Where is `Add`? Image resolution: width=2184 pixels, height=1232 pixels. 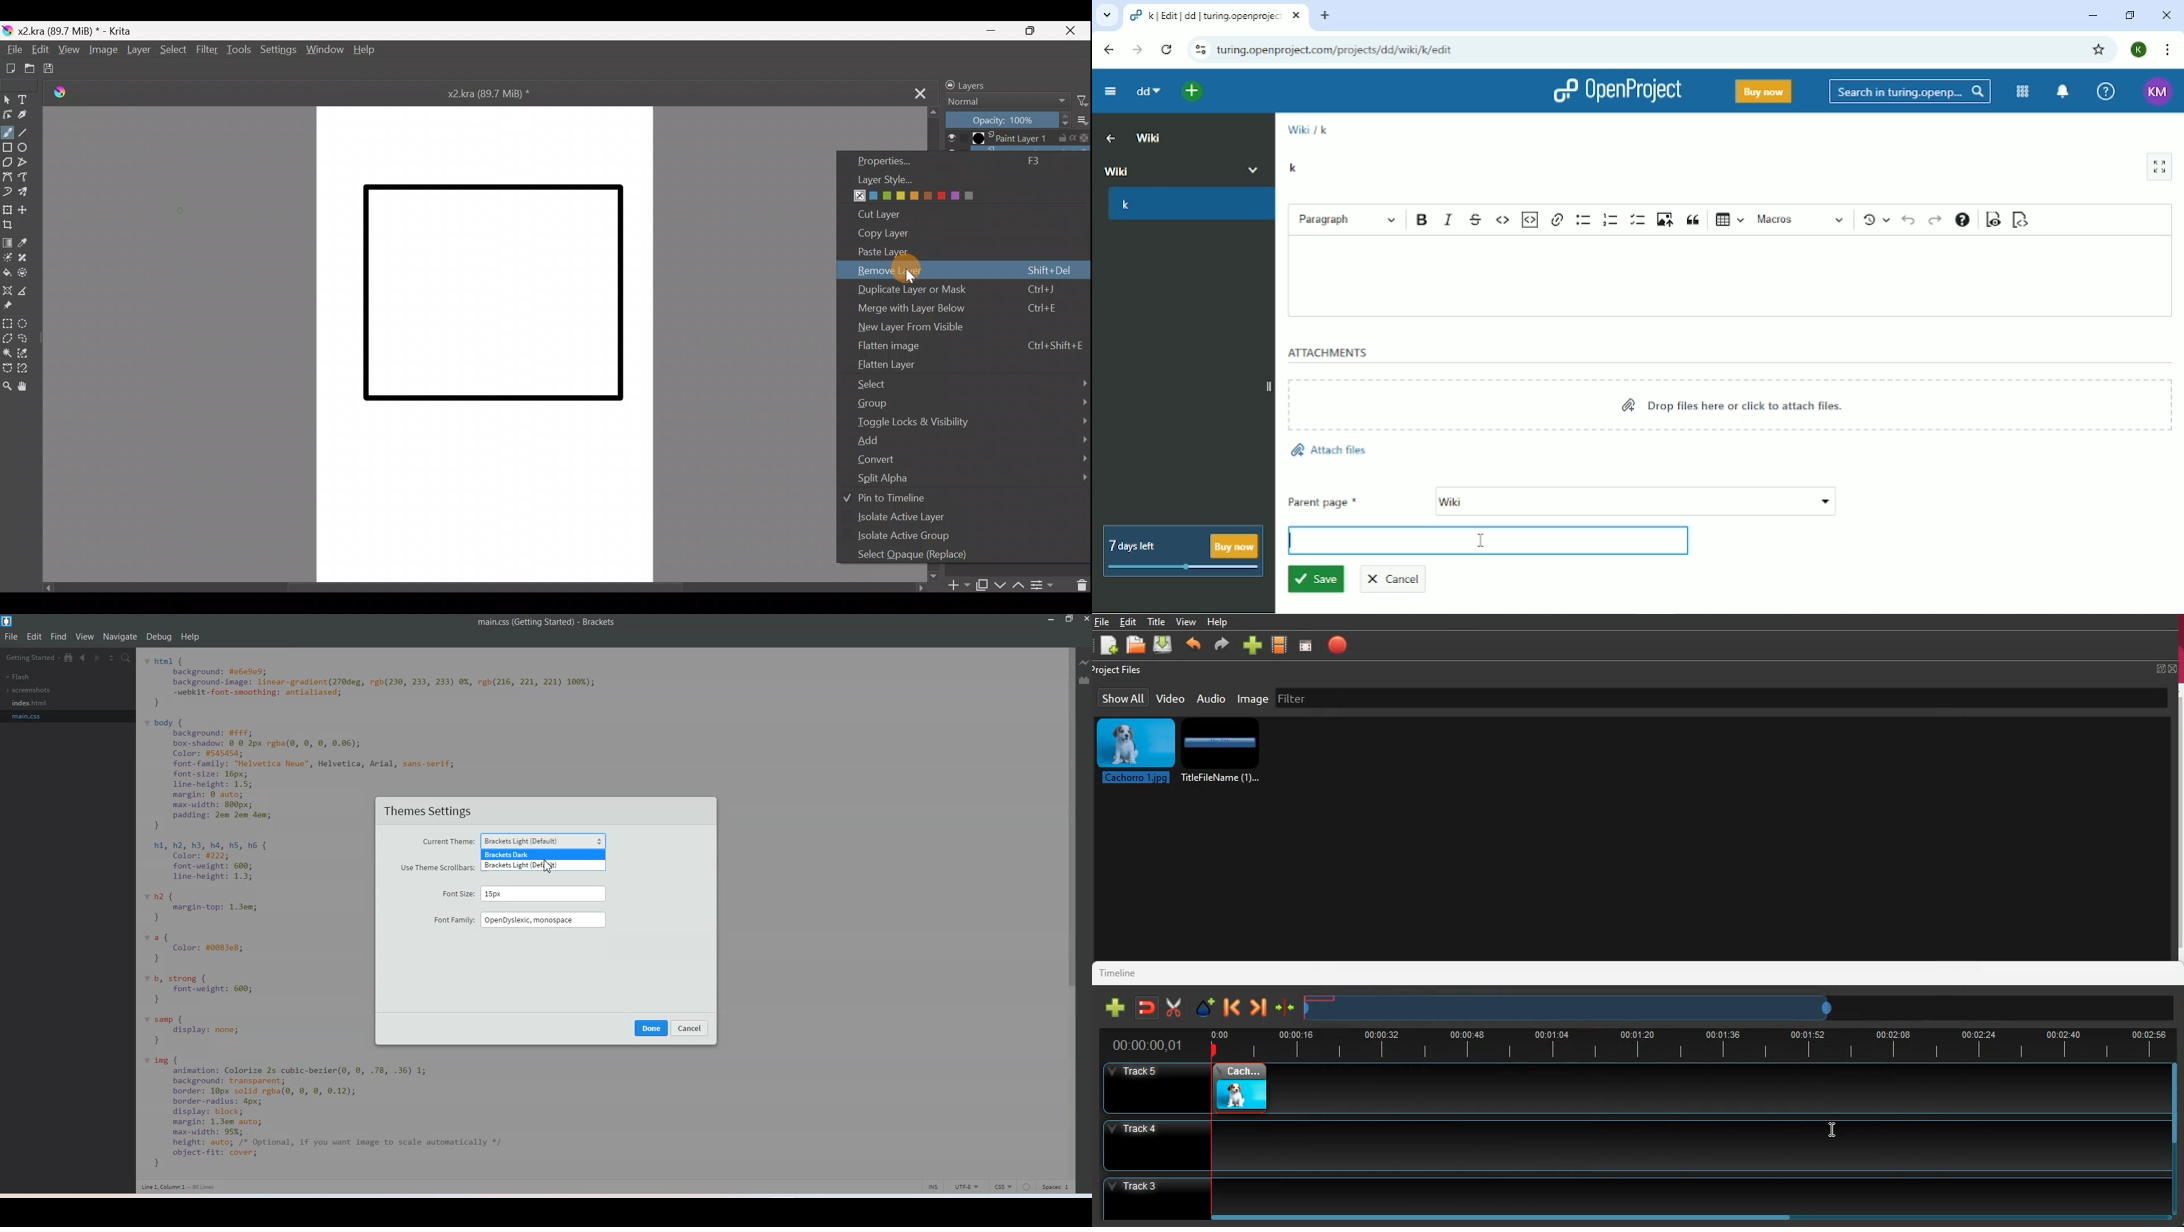
Add is located at coordinates (973, 439).